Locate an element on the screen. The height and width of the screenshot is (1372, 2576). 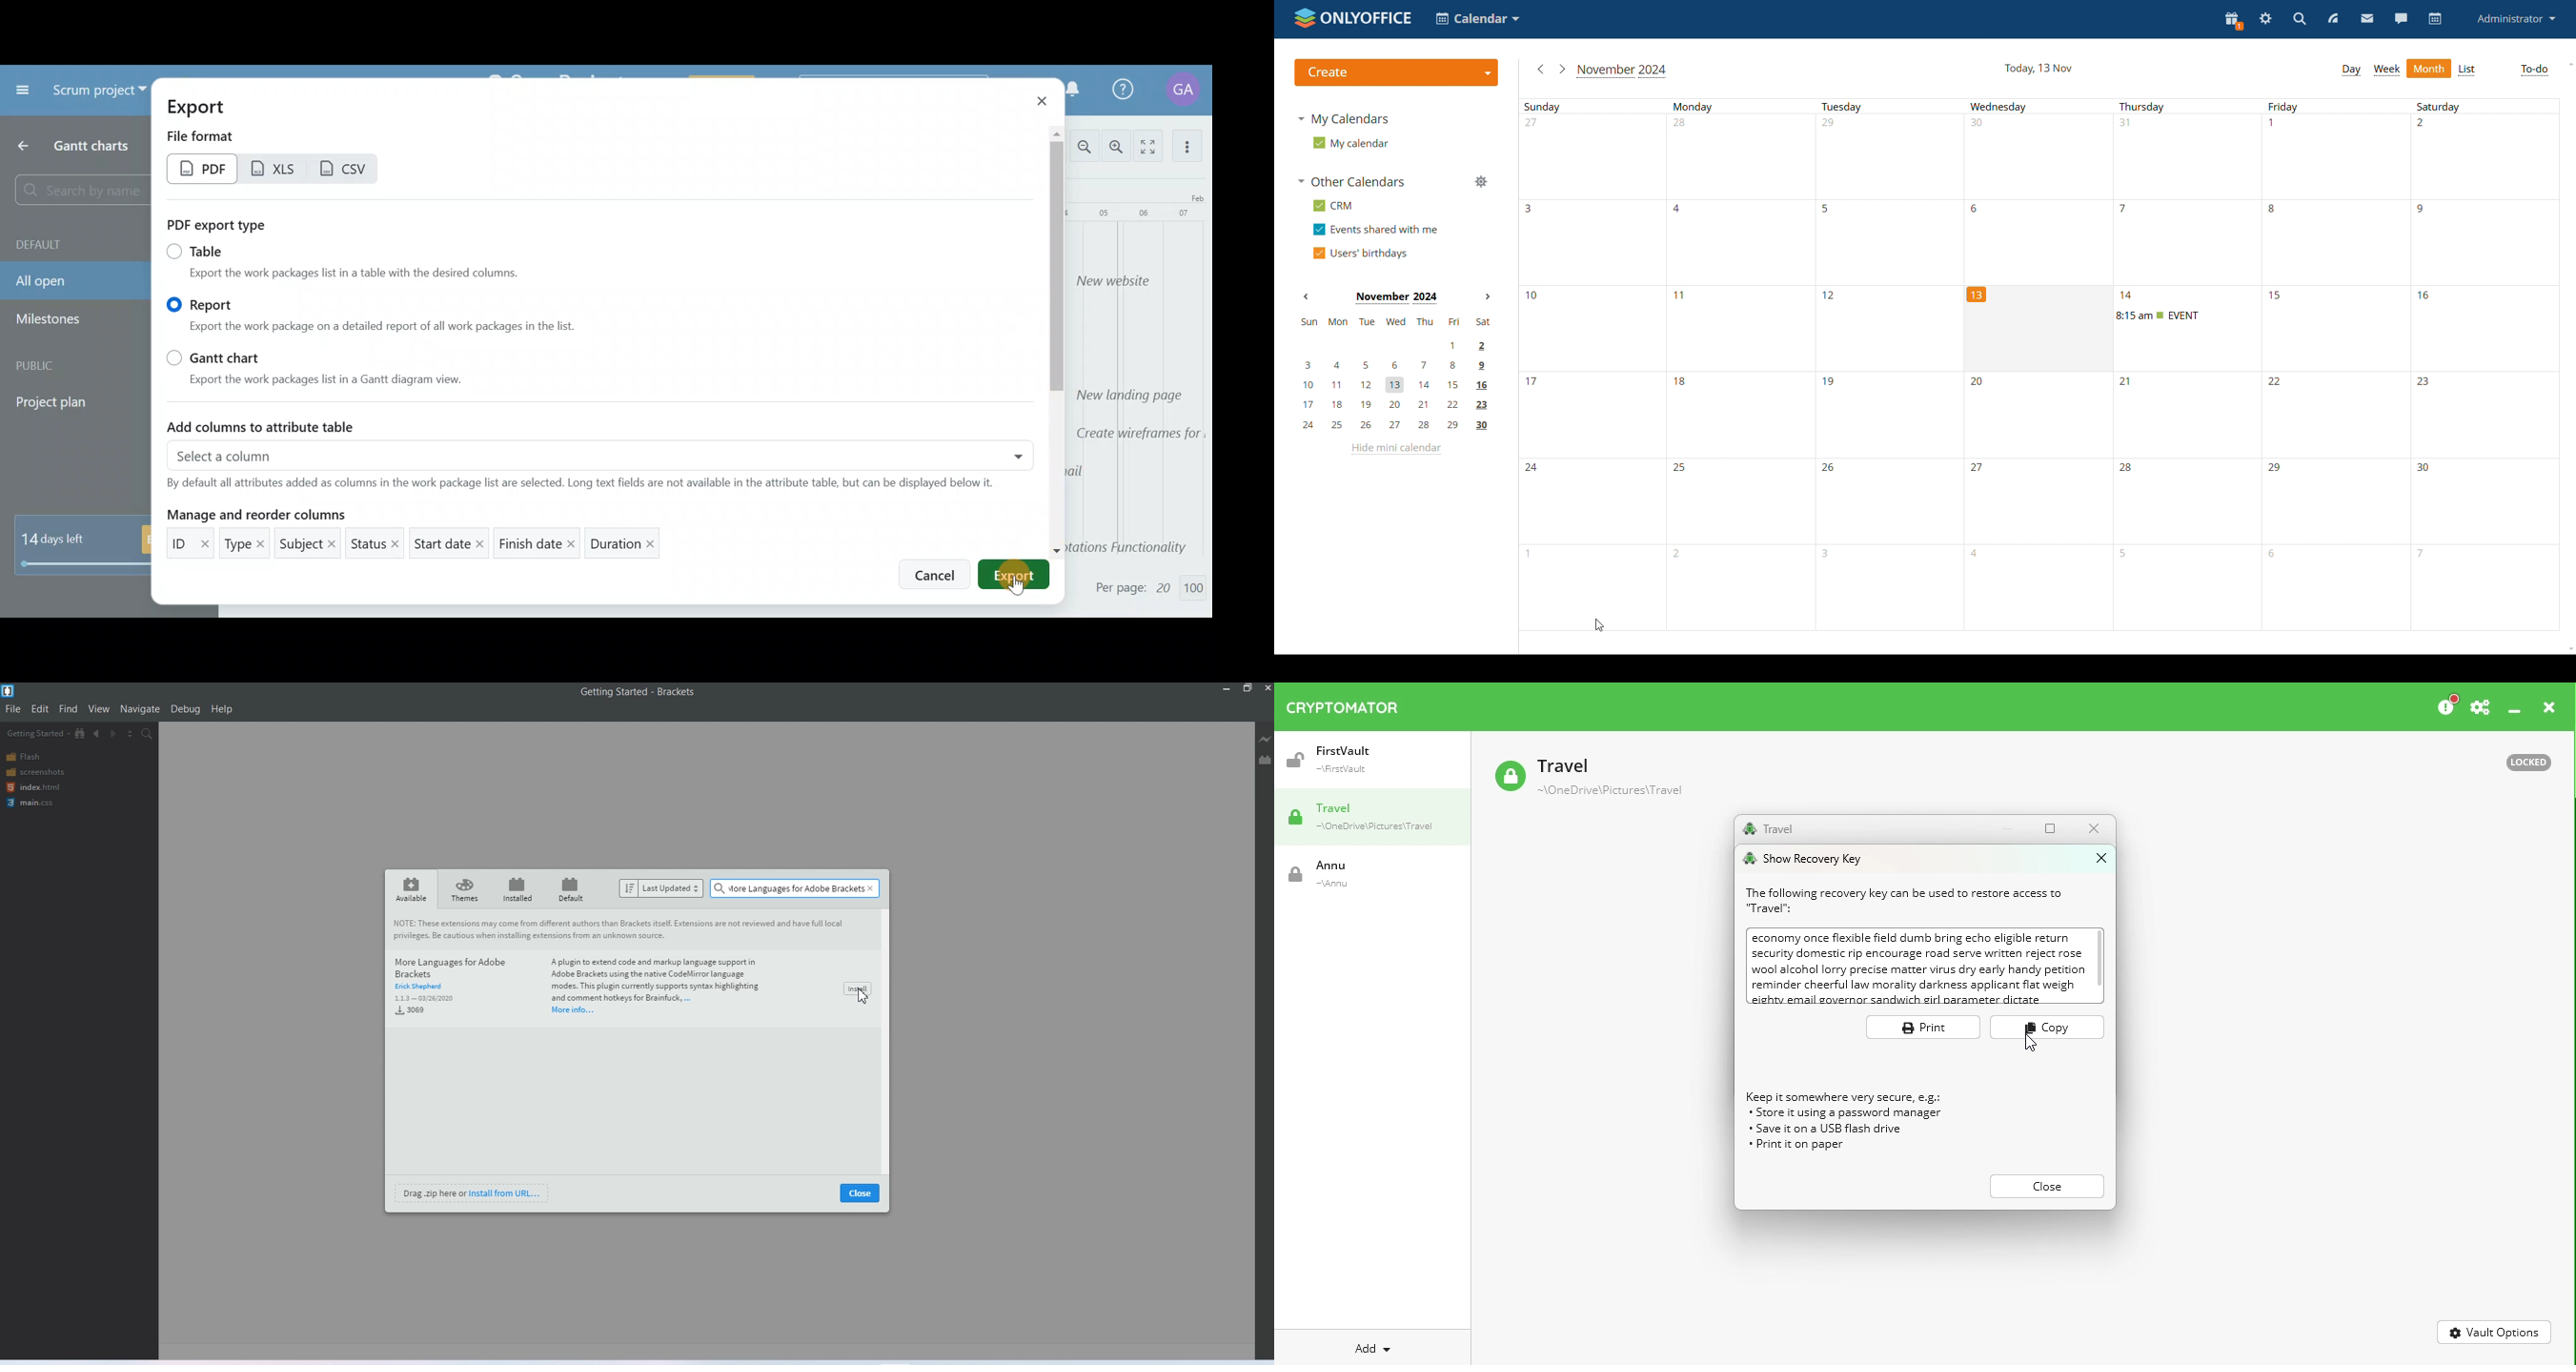
Debug is located at coordinates (185, 710).